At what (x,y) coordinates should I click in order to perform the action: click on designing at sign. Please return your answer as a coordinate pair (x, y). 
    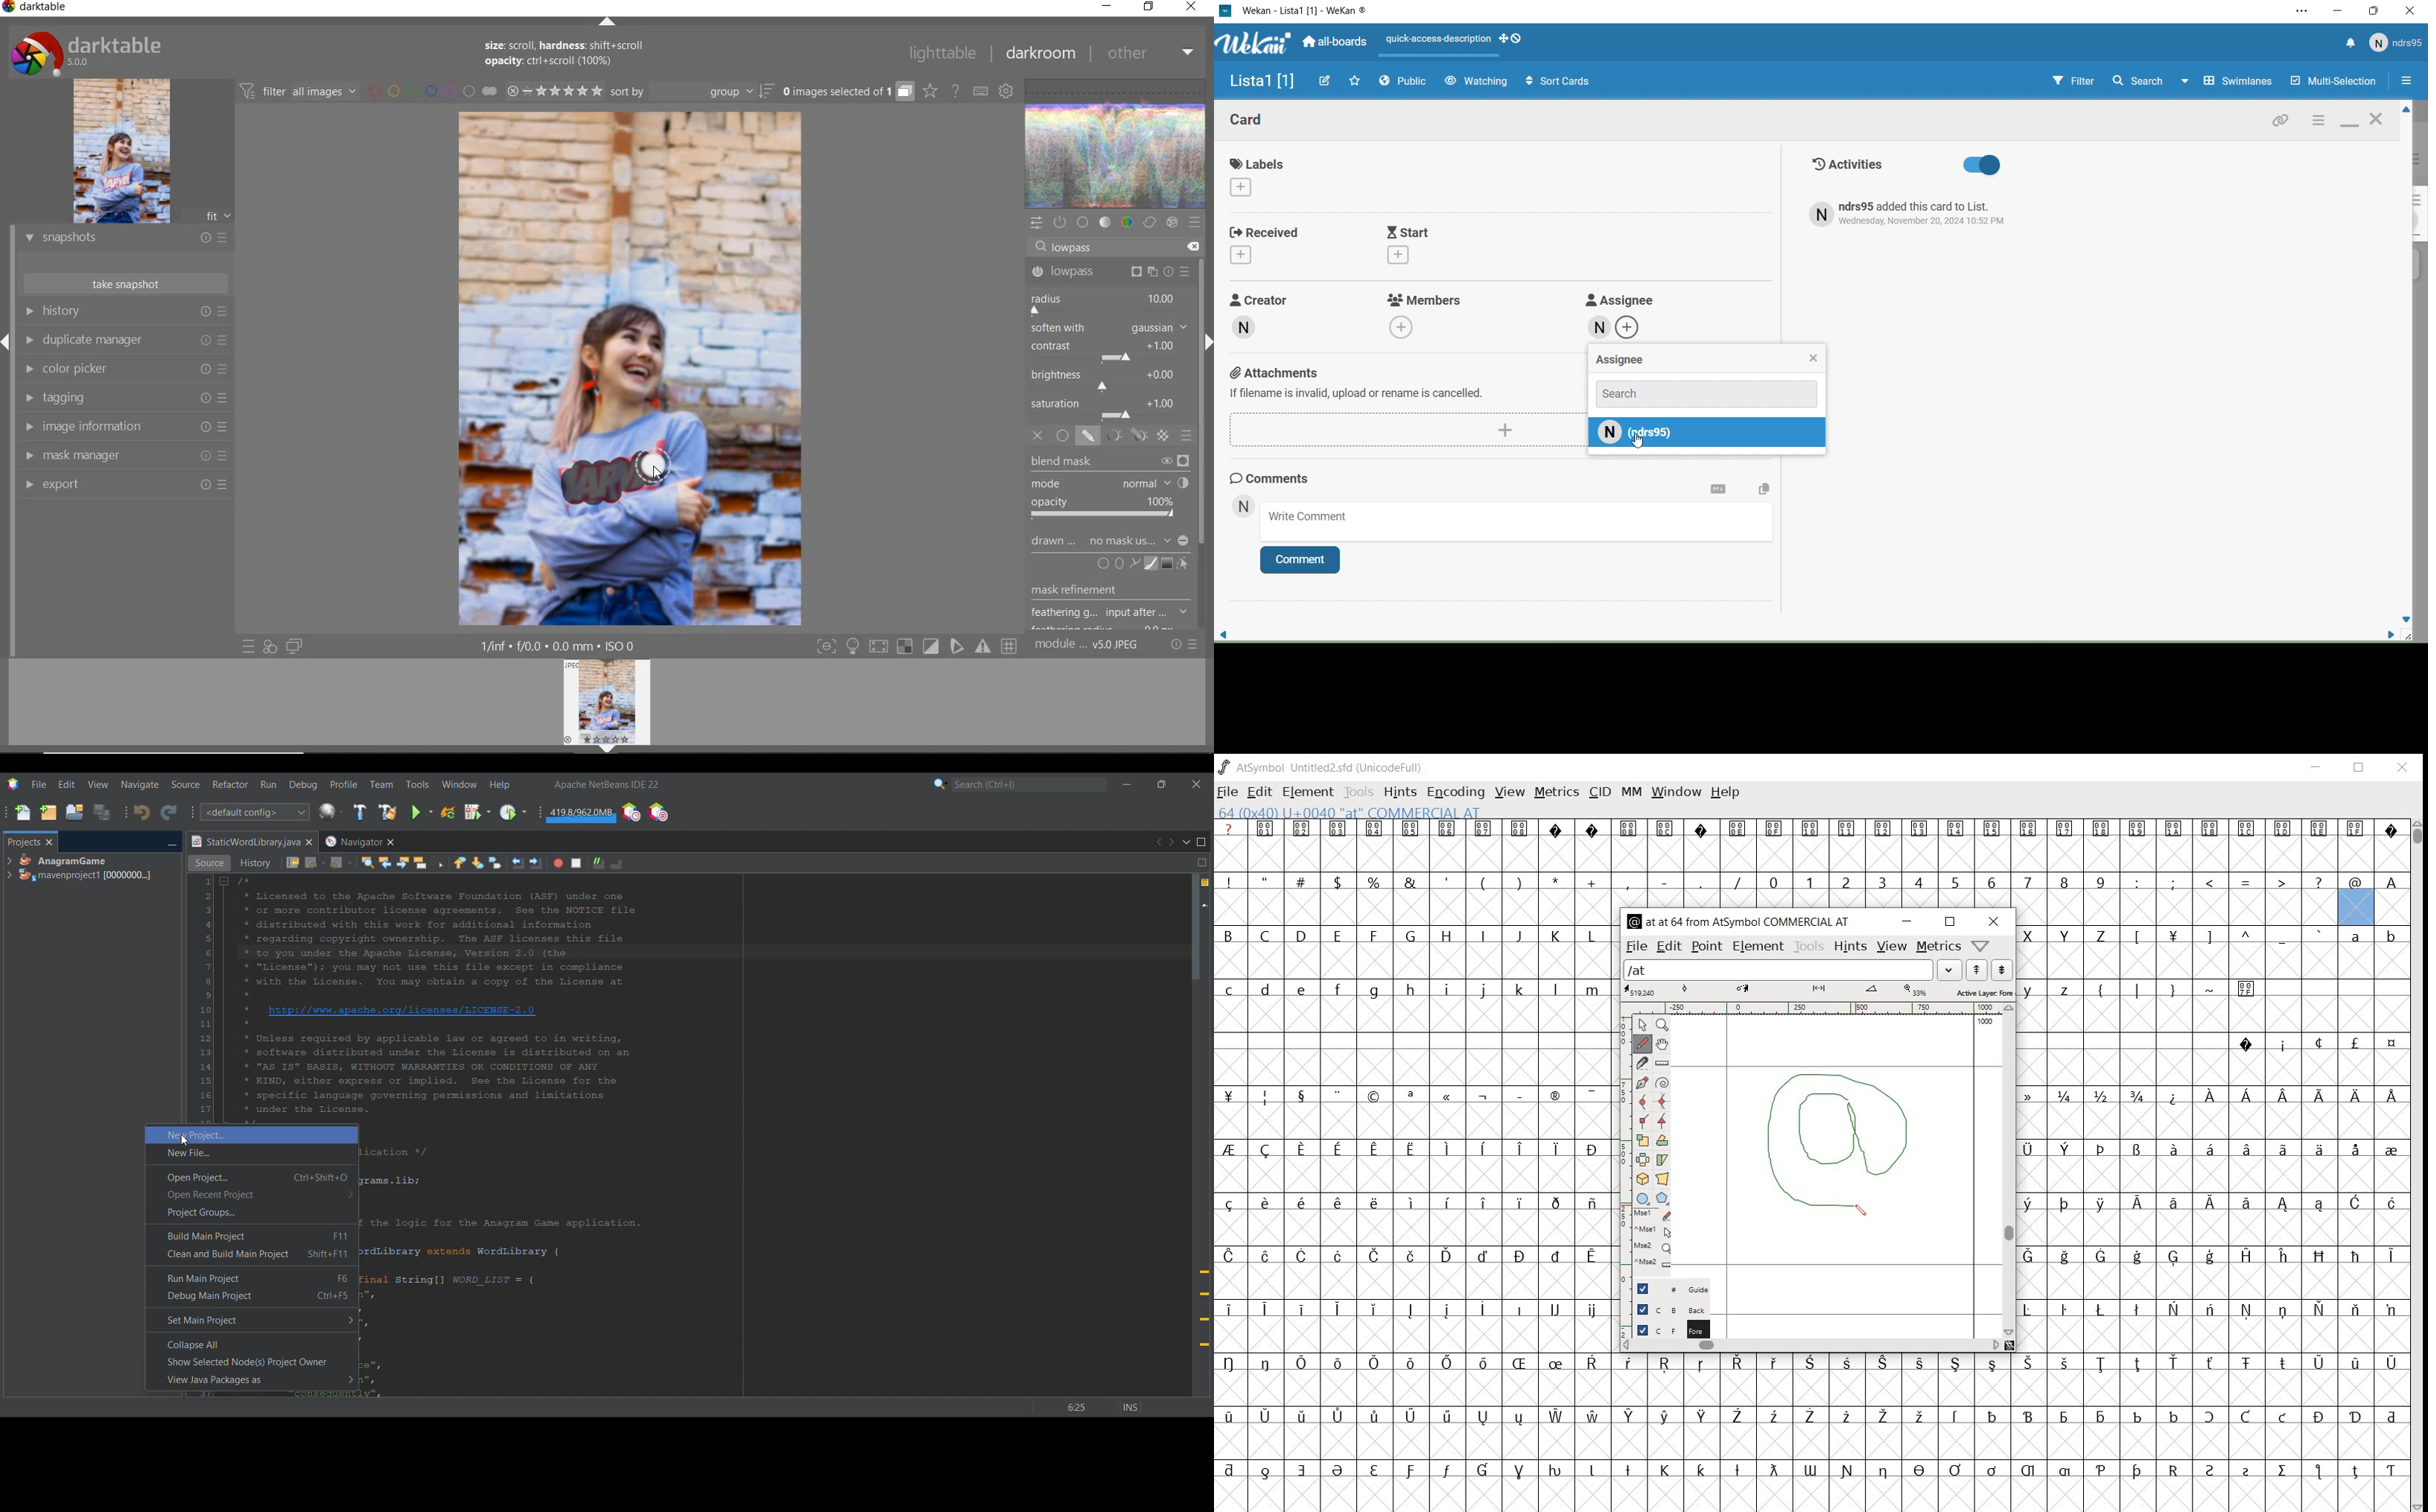
    Looking at the image, I should click on (1839, 1168).